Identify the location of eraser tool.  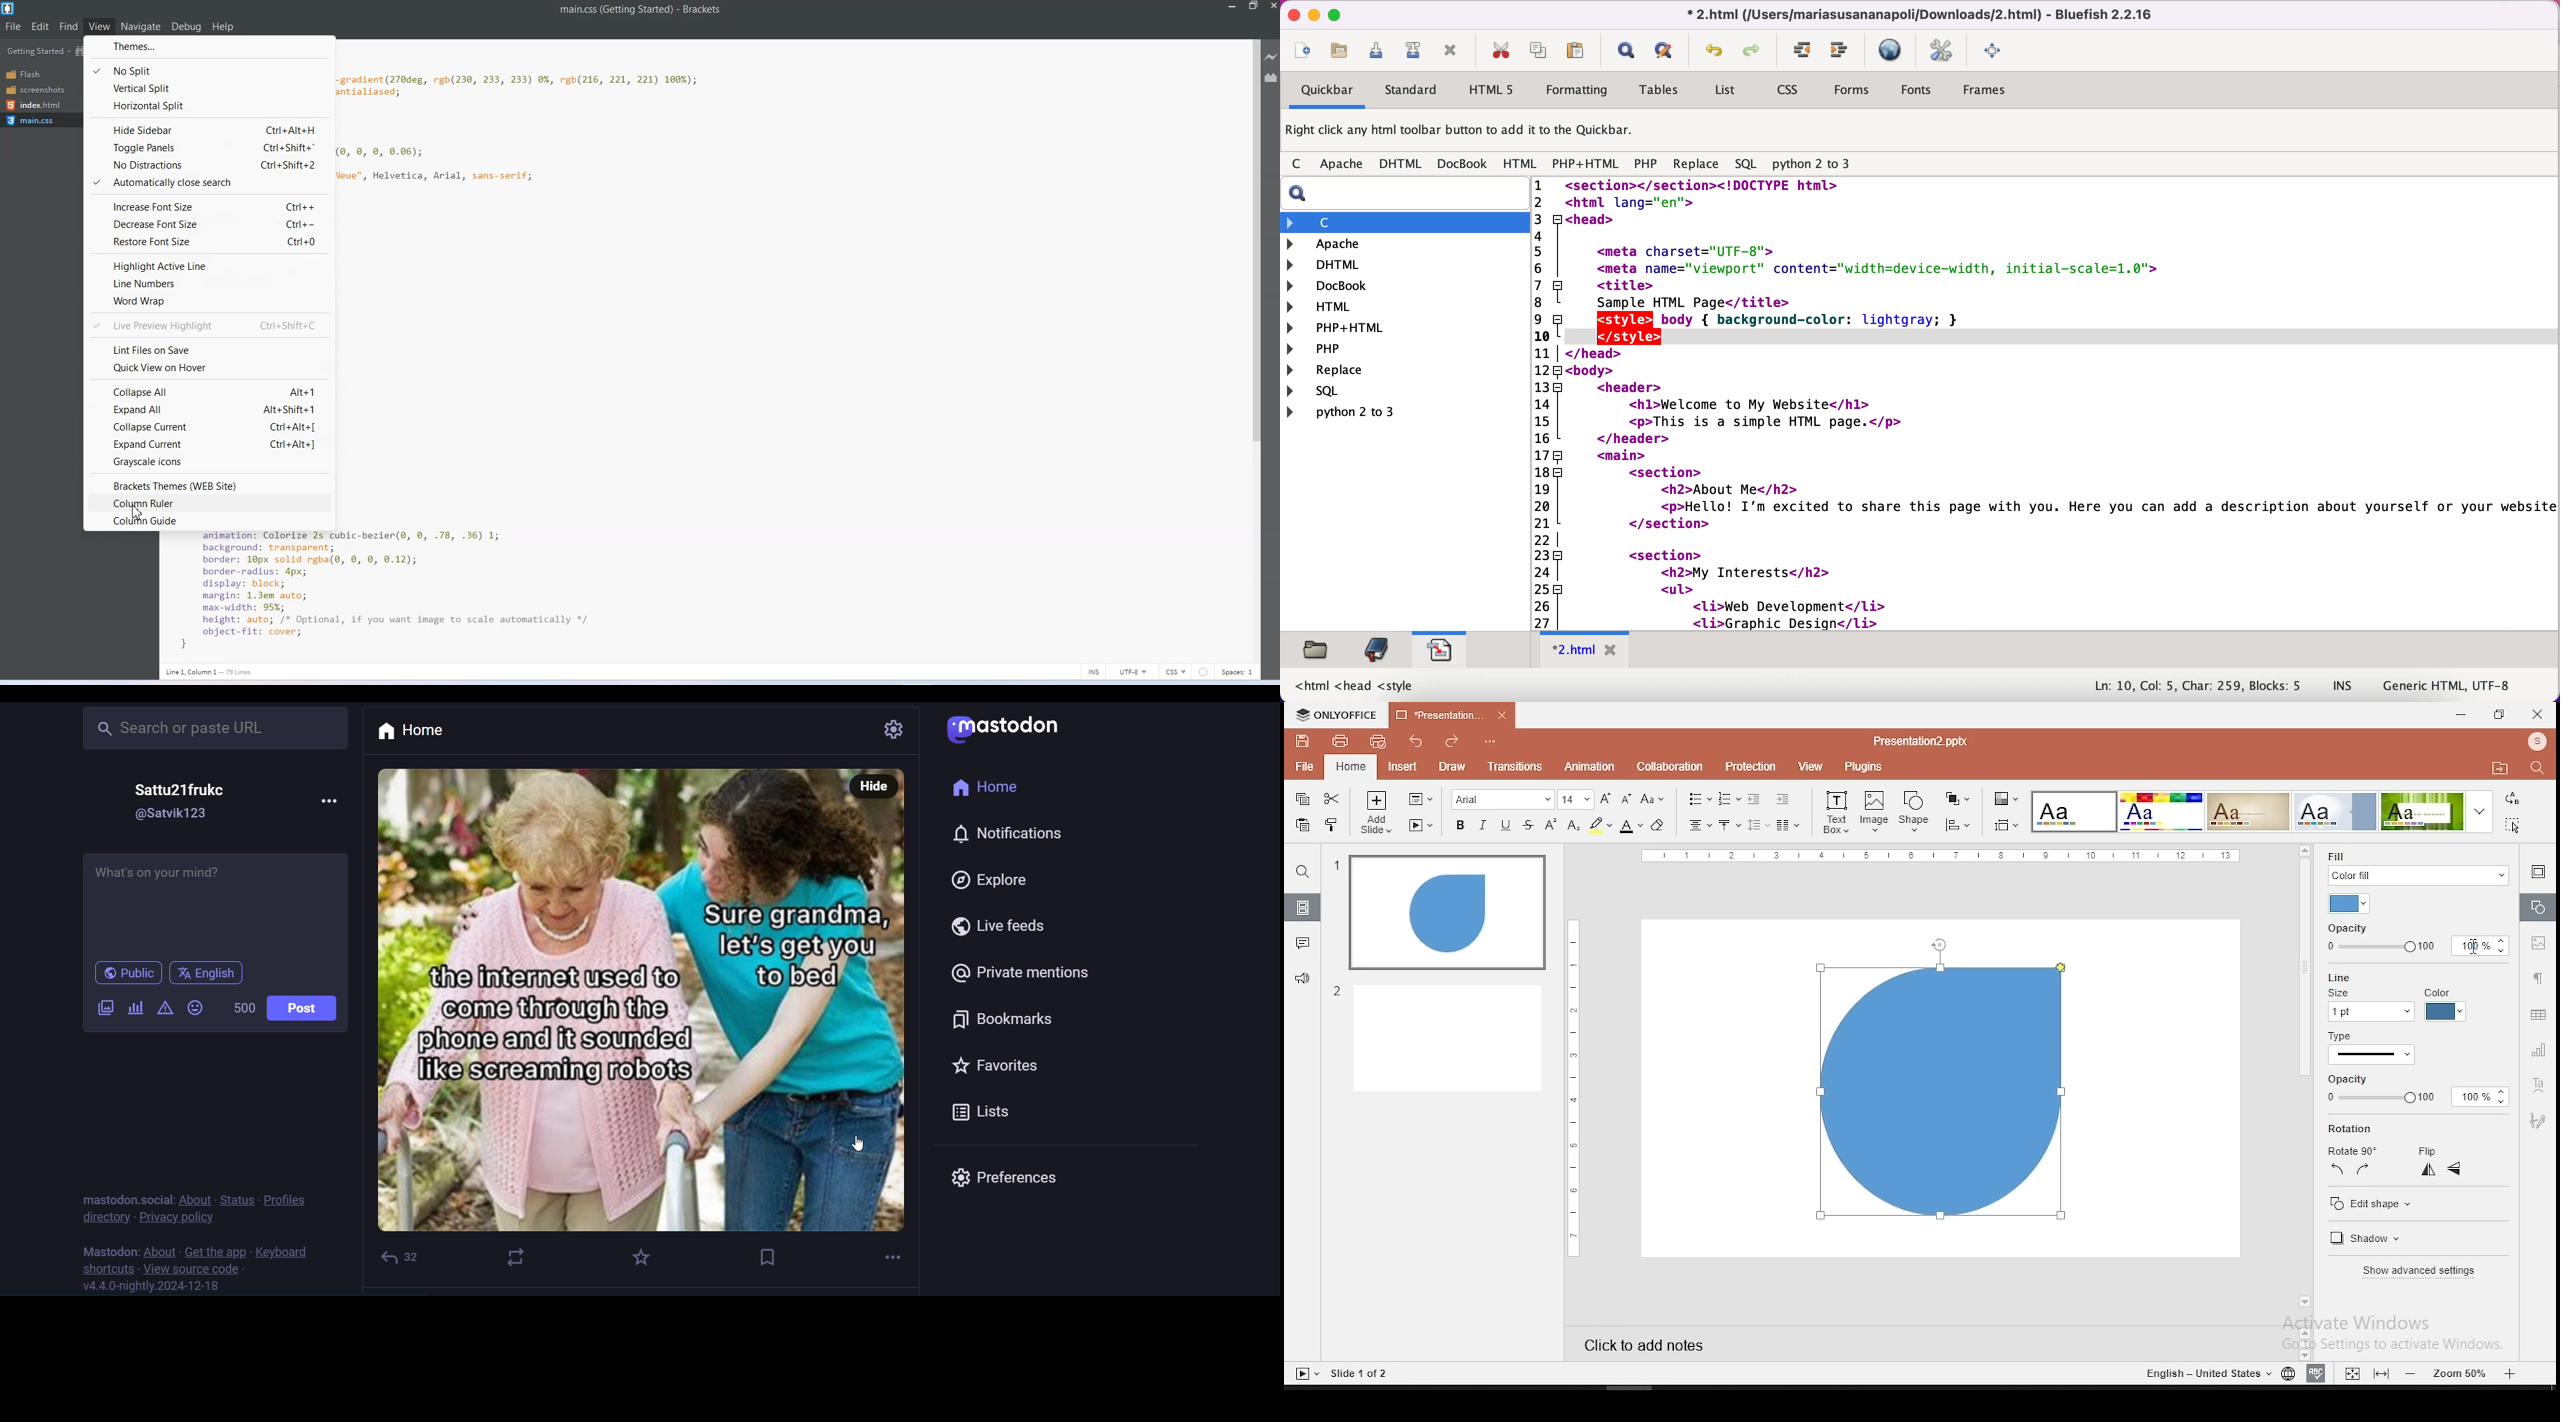
(1658, 825).